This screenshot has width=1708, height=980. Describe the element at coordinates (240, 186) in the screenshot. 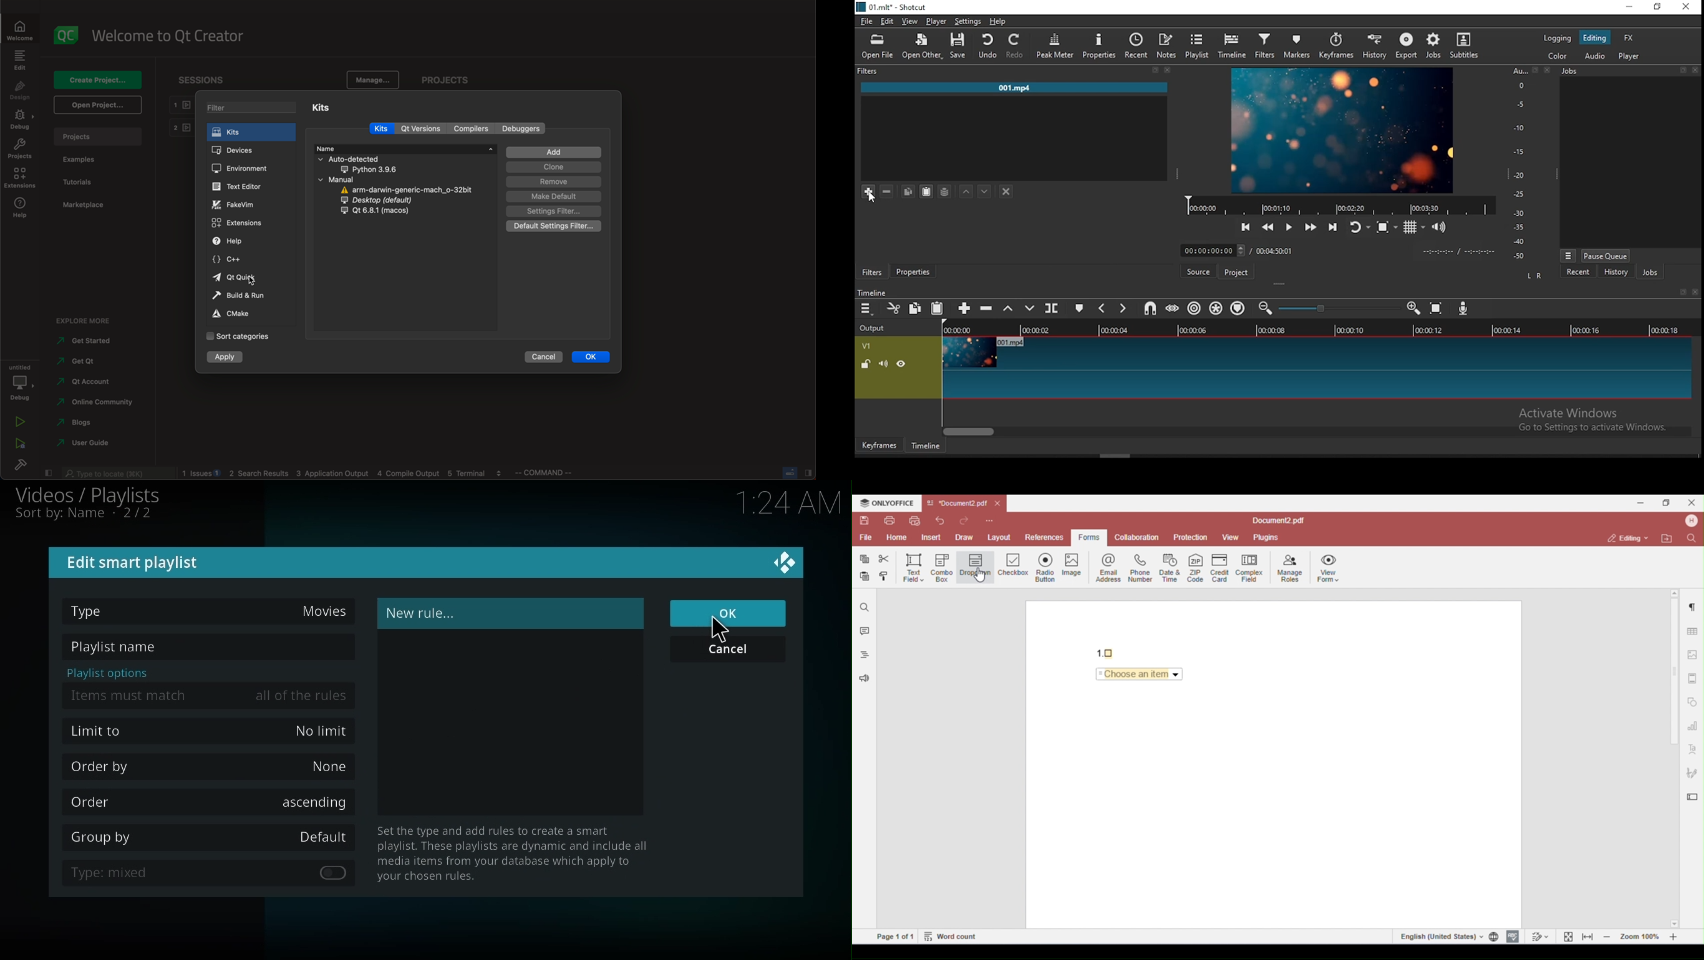

I see `editor` at that location.